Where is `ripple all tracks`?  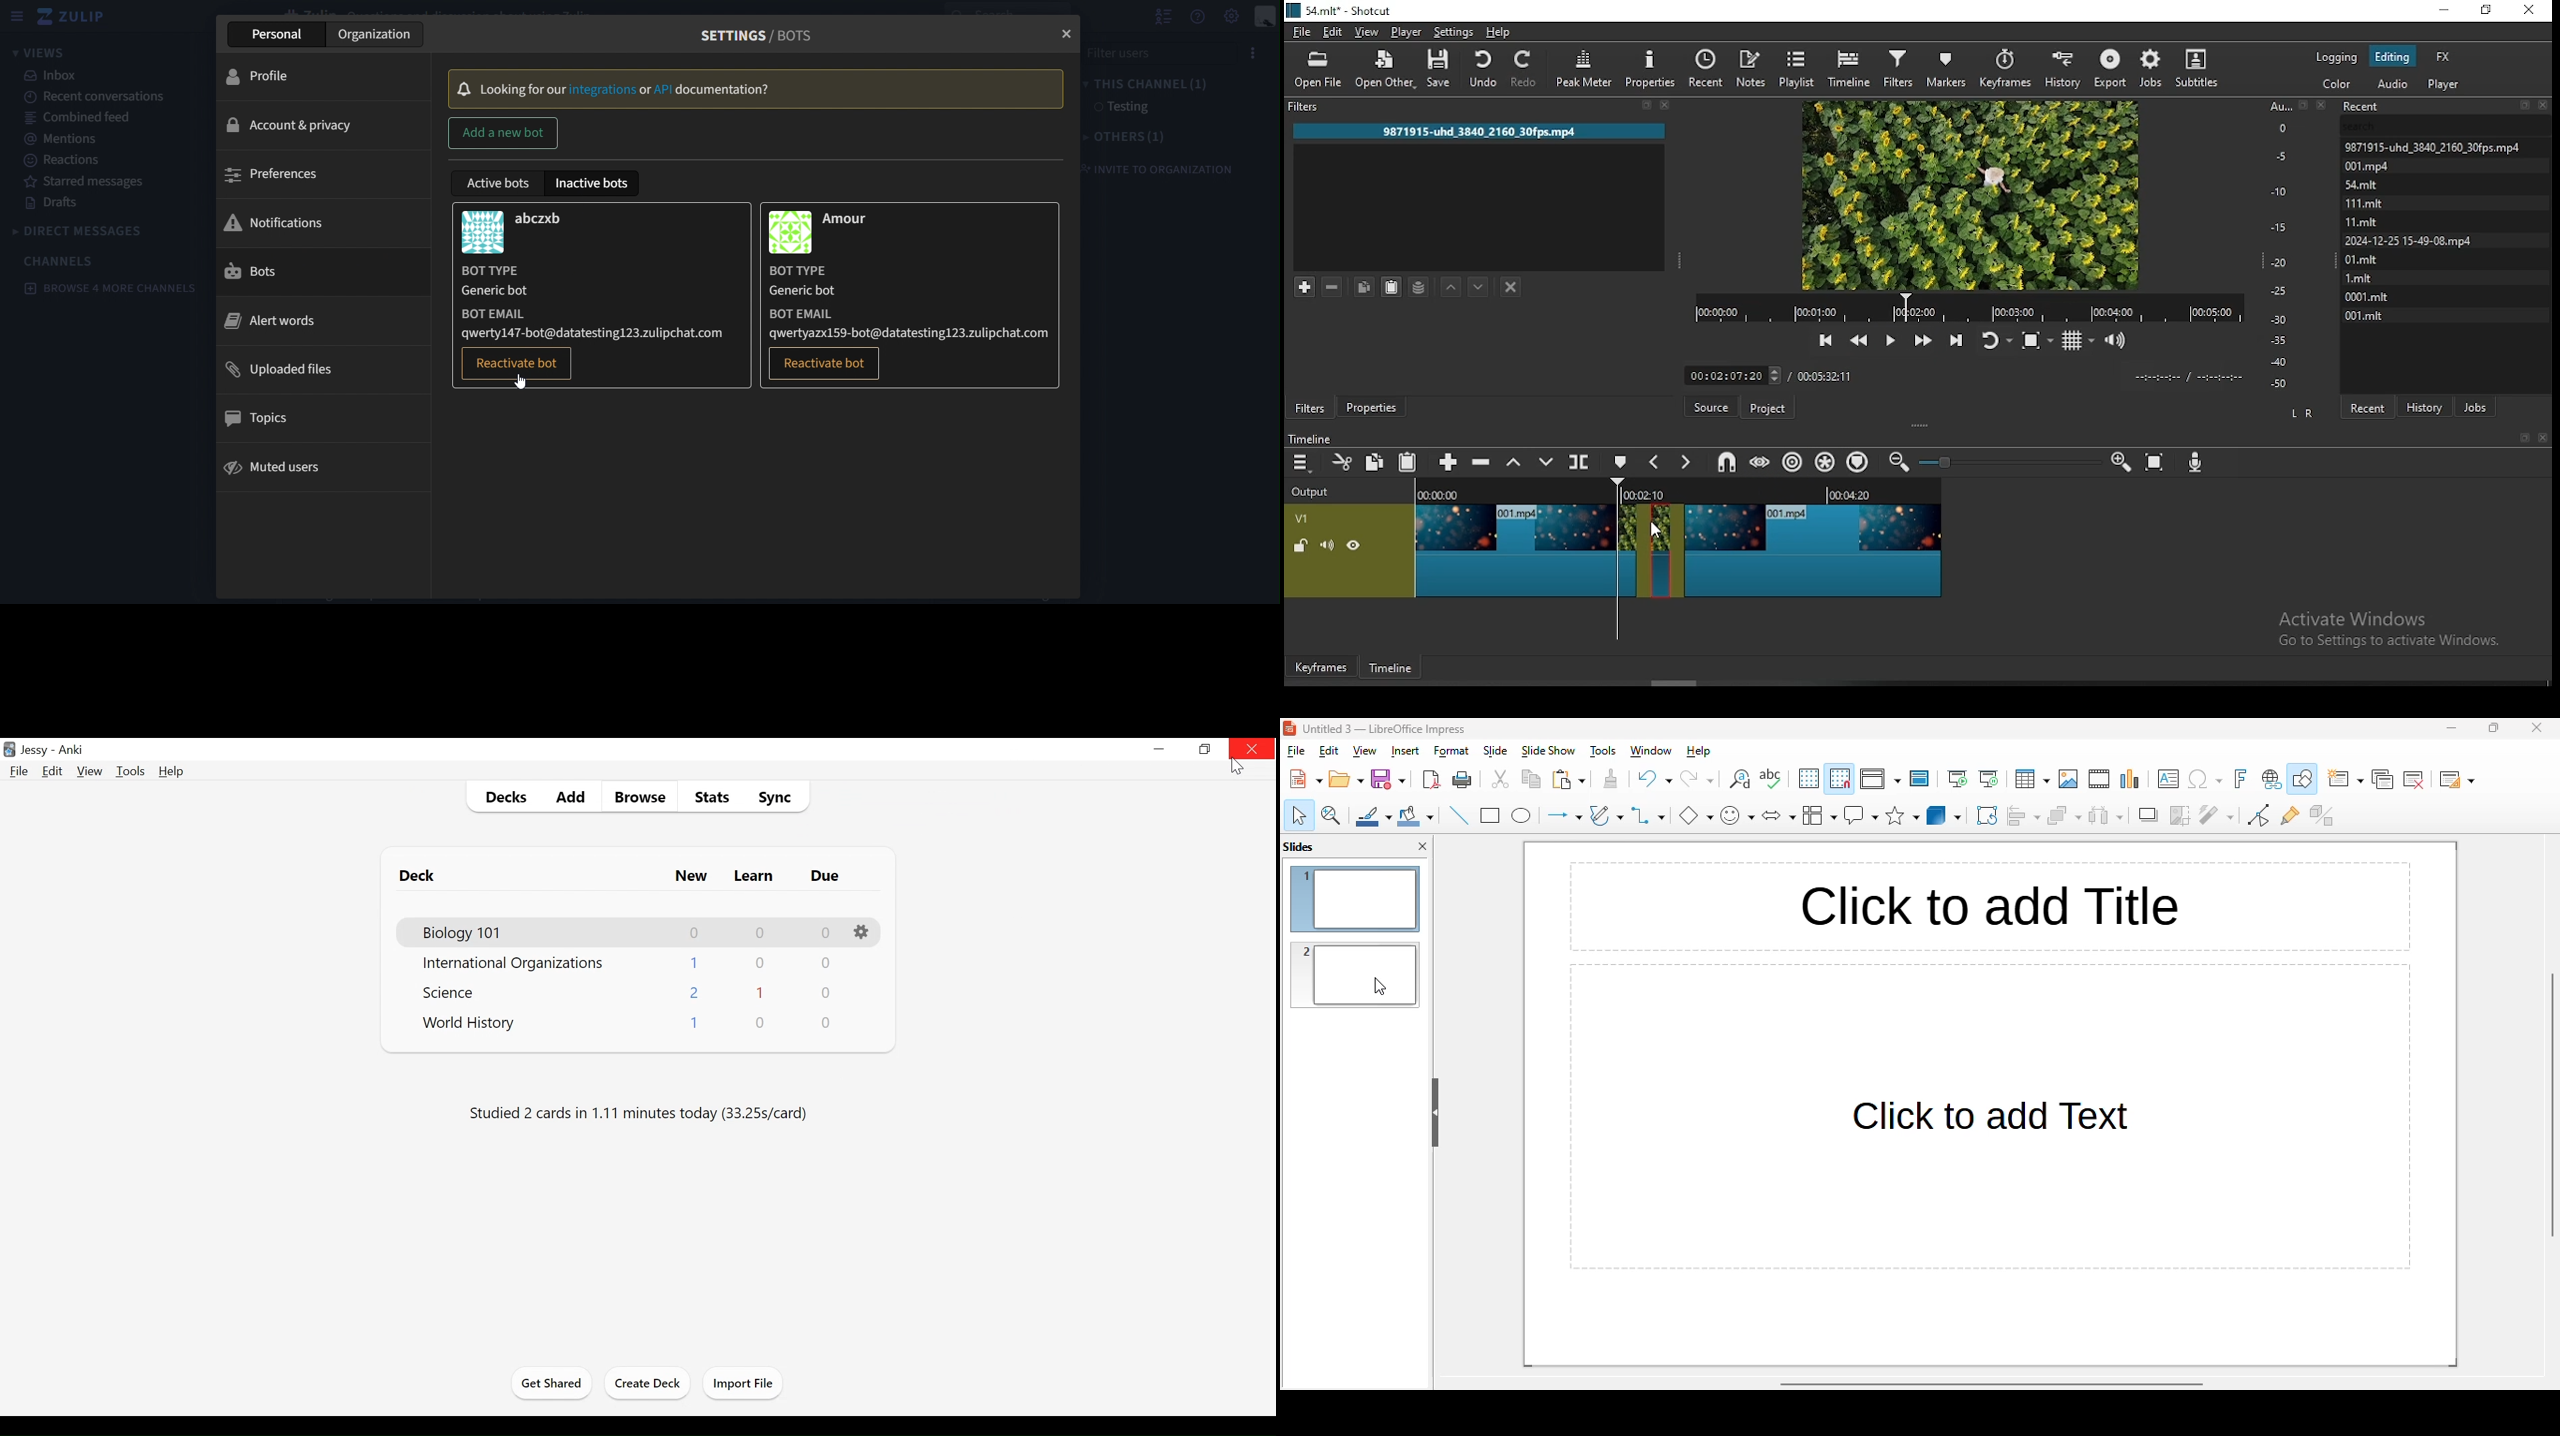
ripple all tracks is located at coordinates (1821, 463).